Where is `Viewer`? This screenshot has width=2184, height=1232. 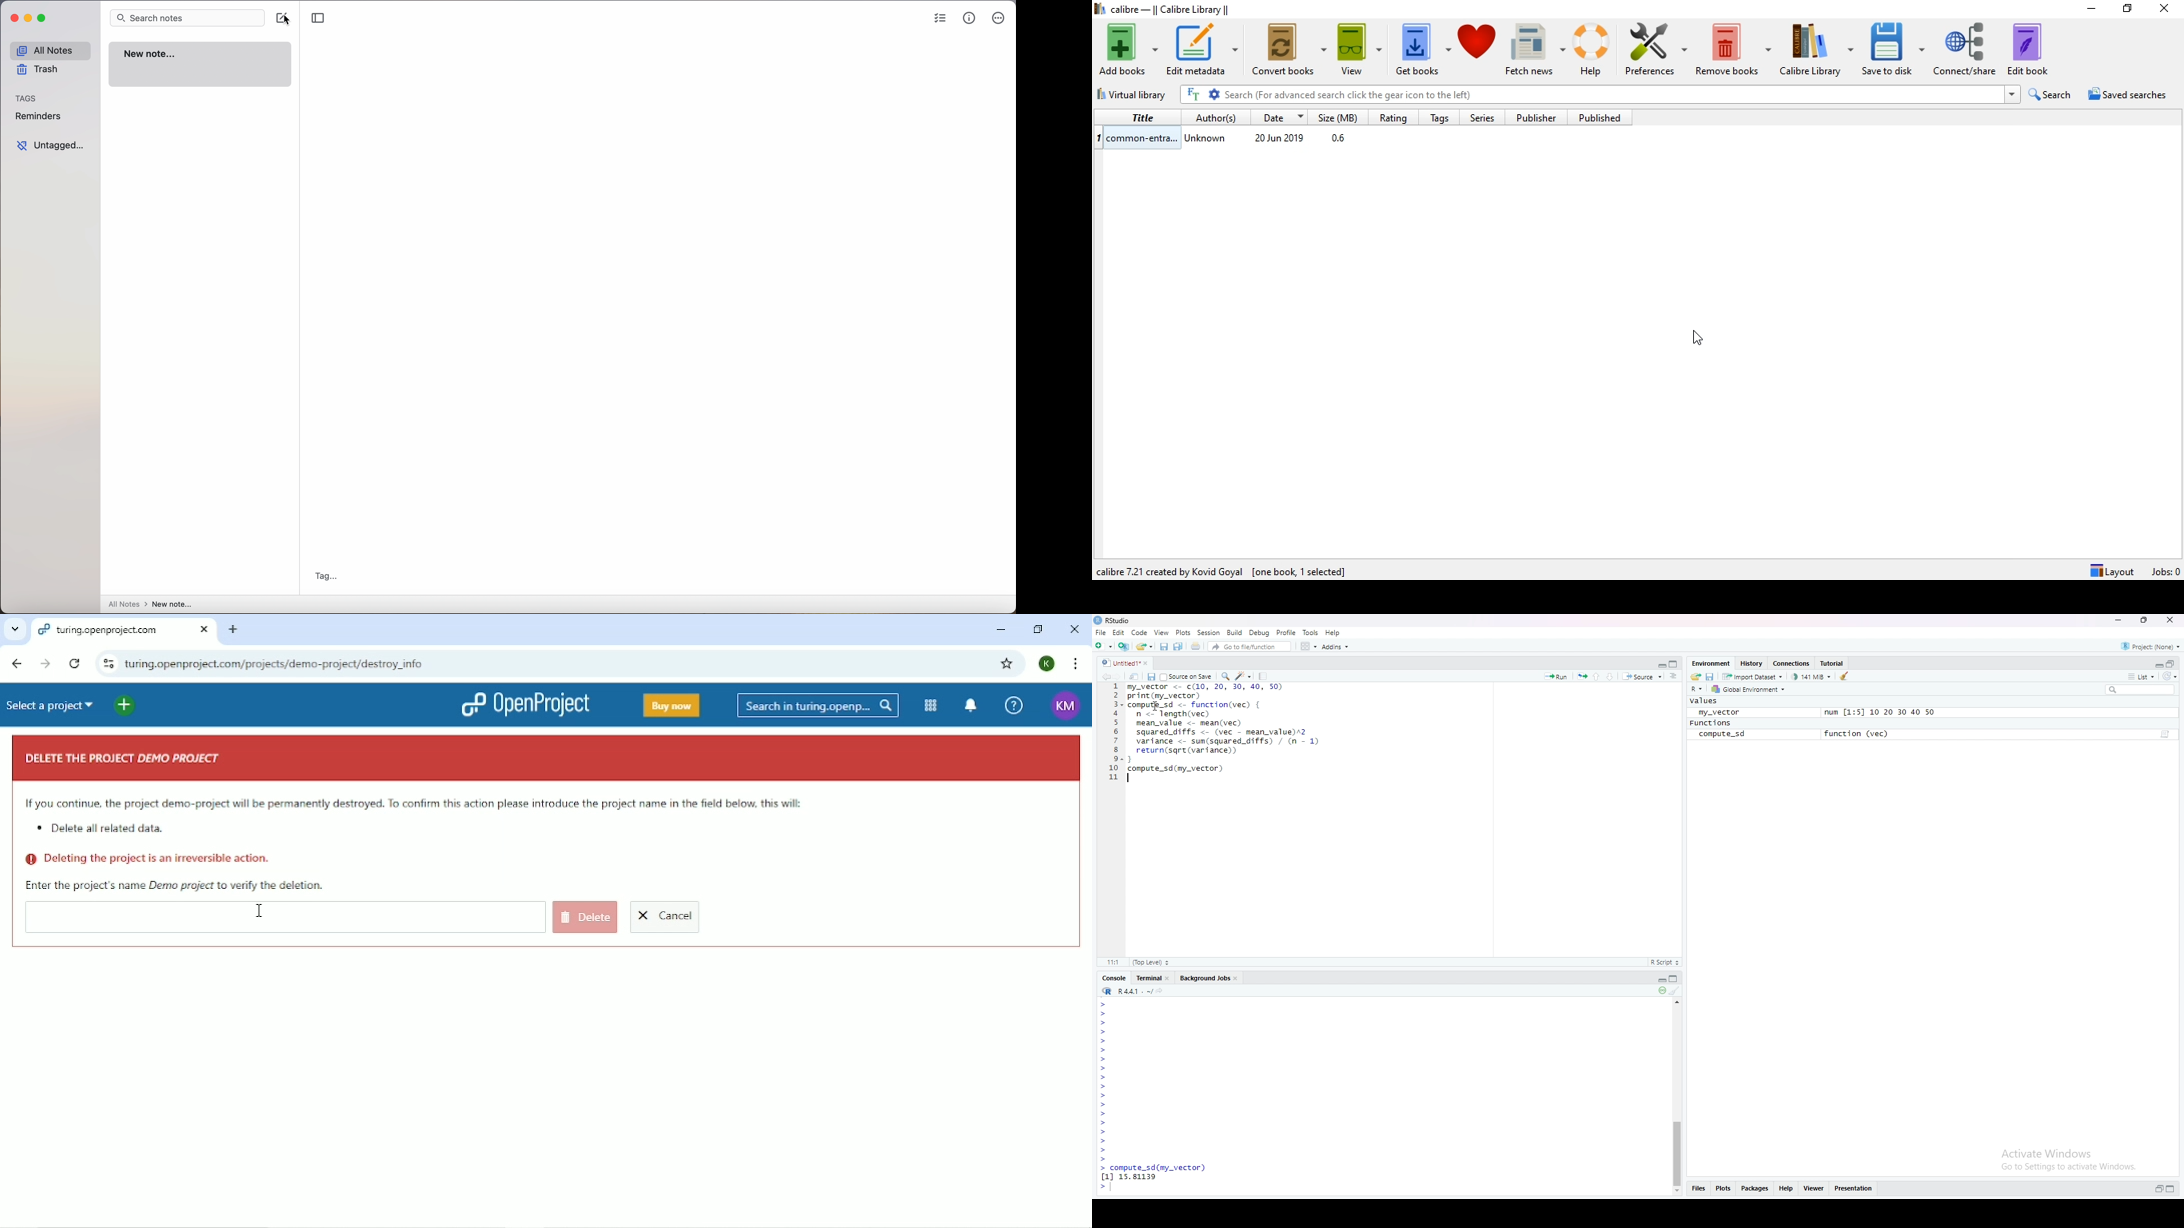 Viewer is located at coordinates (1812, 1189).